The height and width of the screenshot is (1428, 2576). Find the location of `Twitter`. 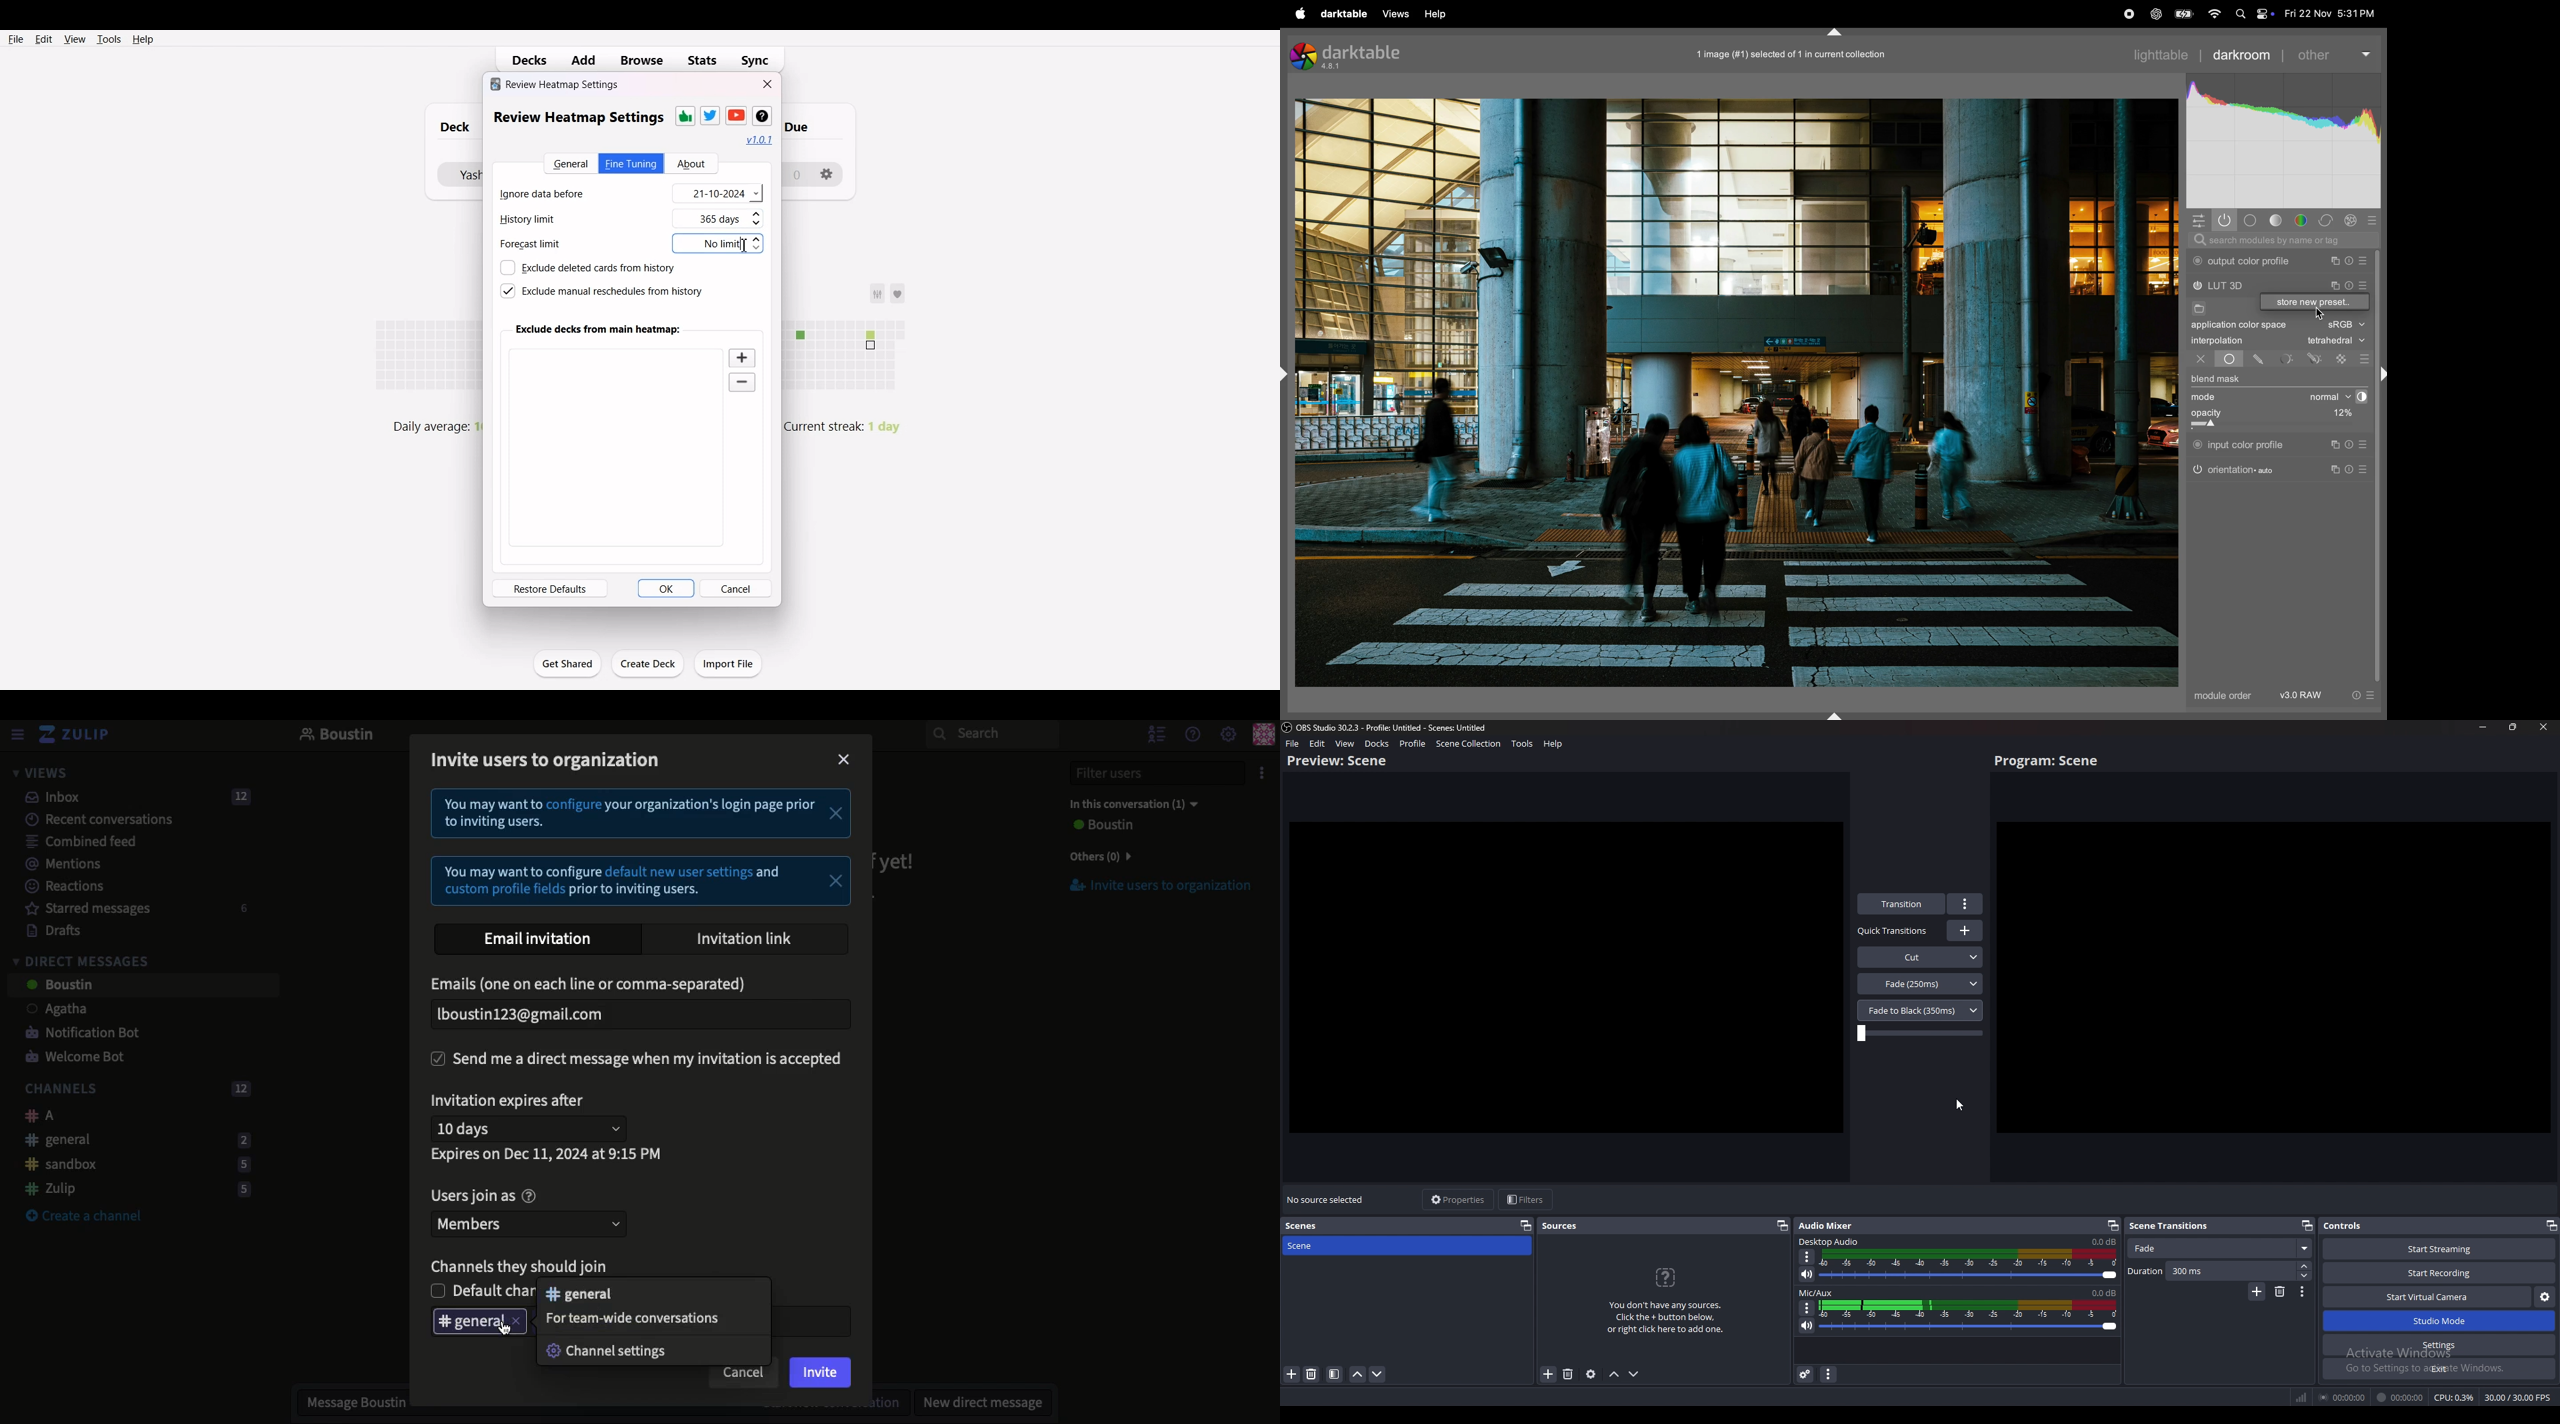

Twitter is located at coordinates (710, 115).